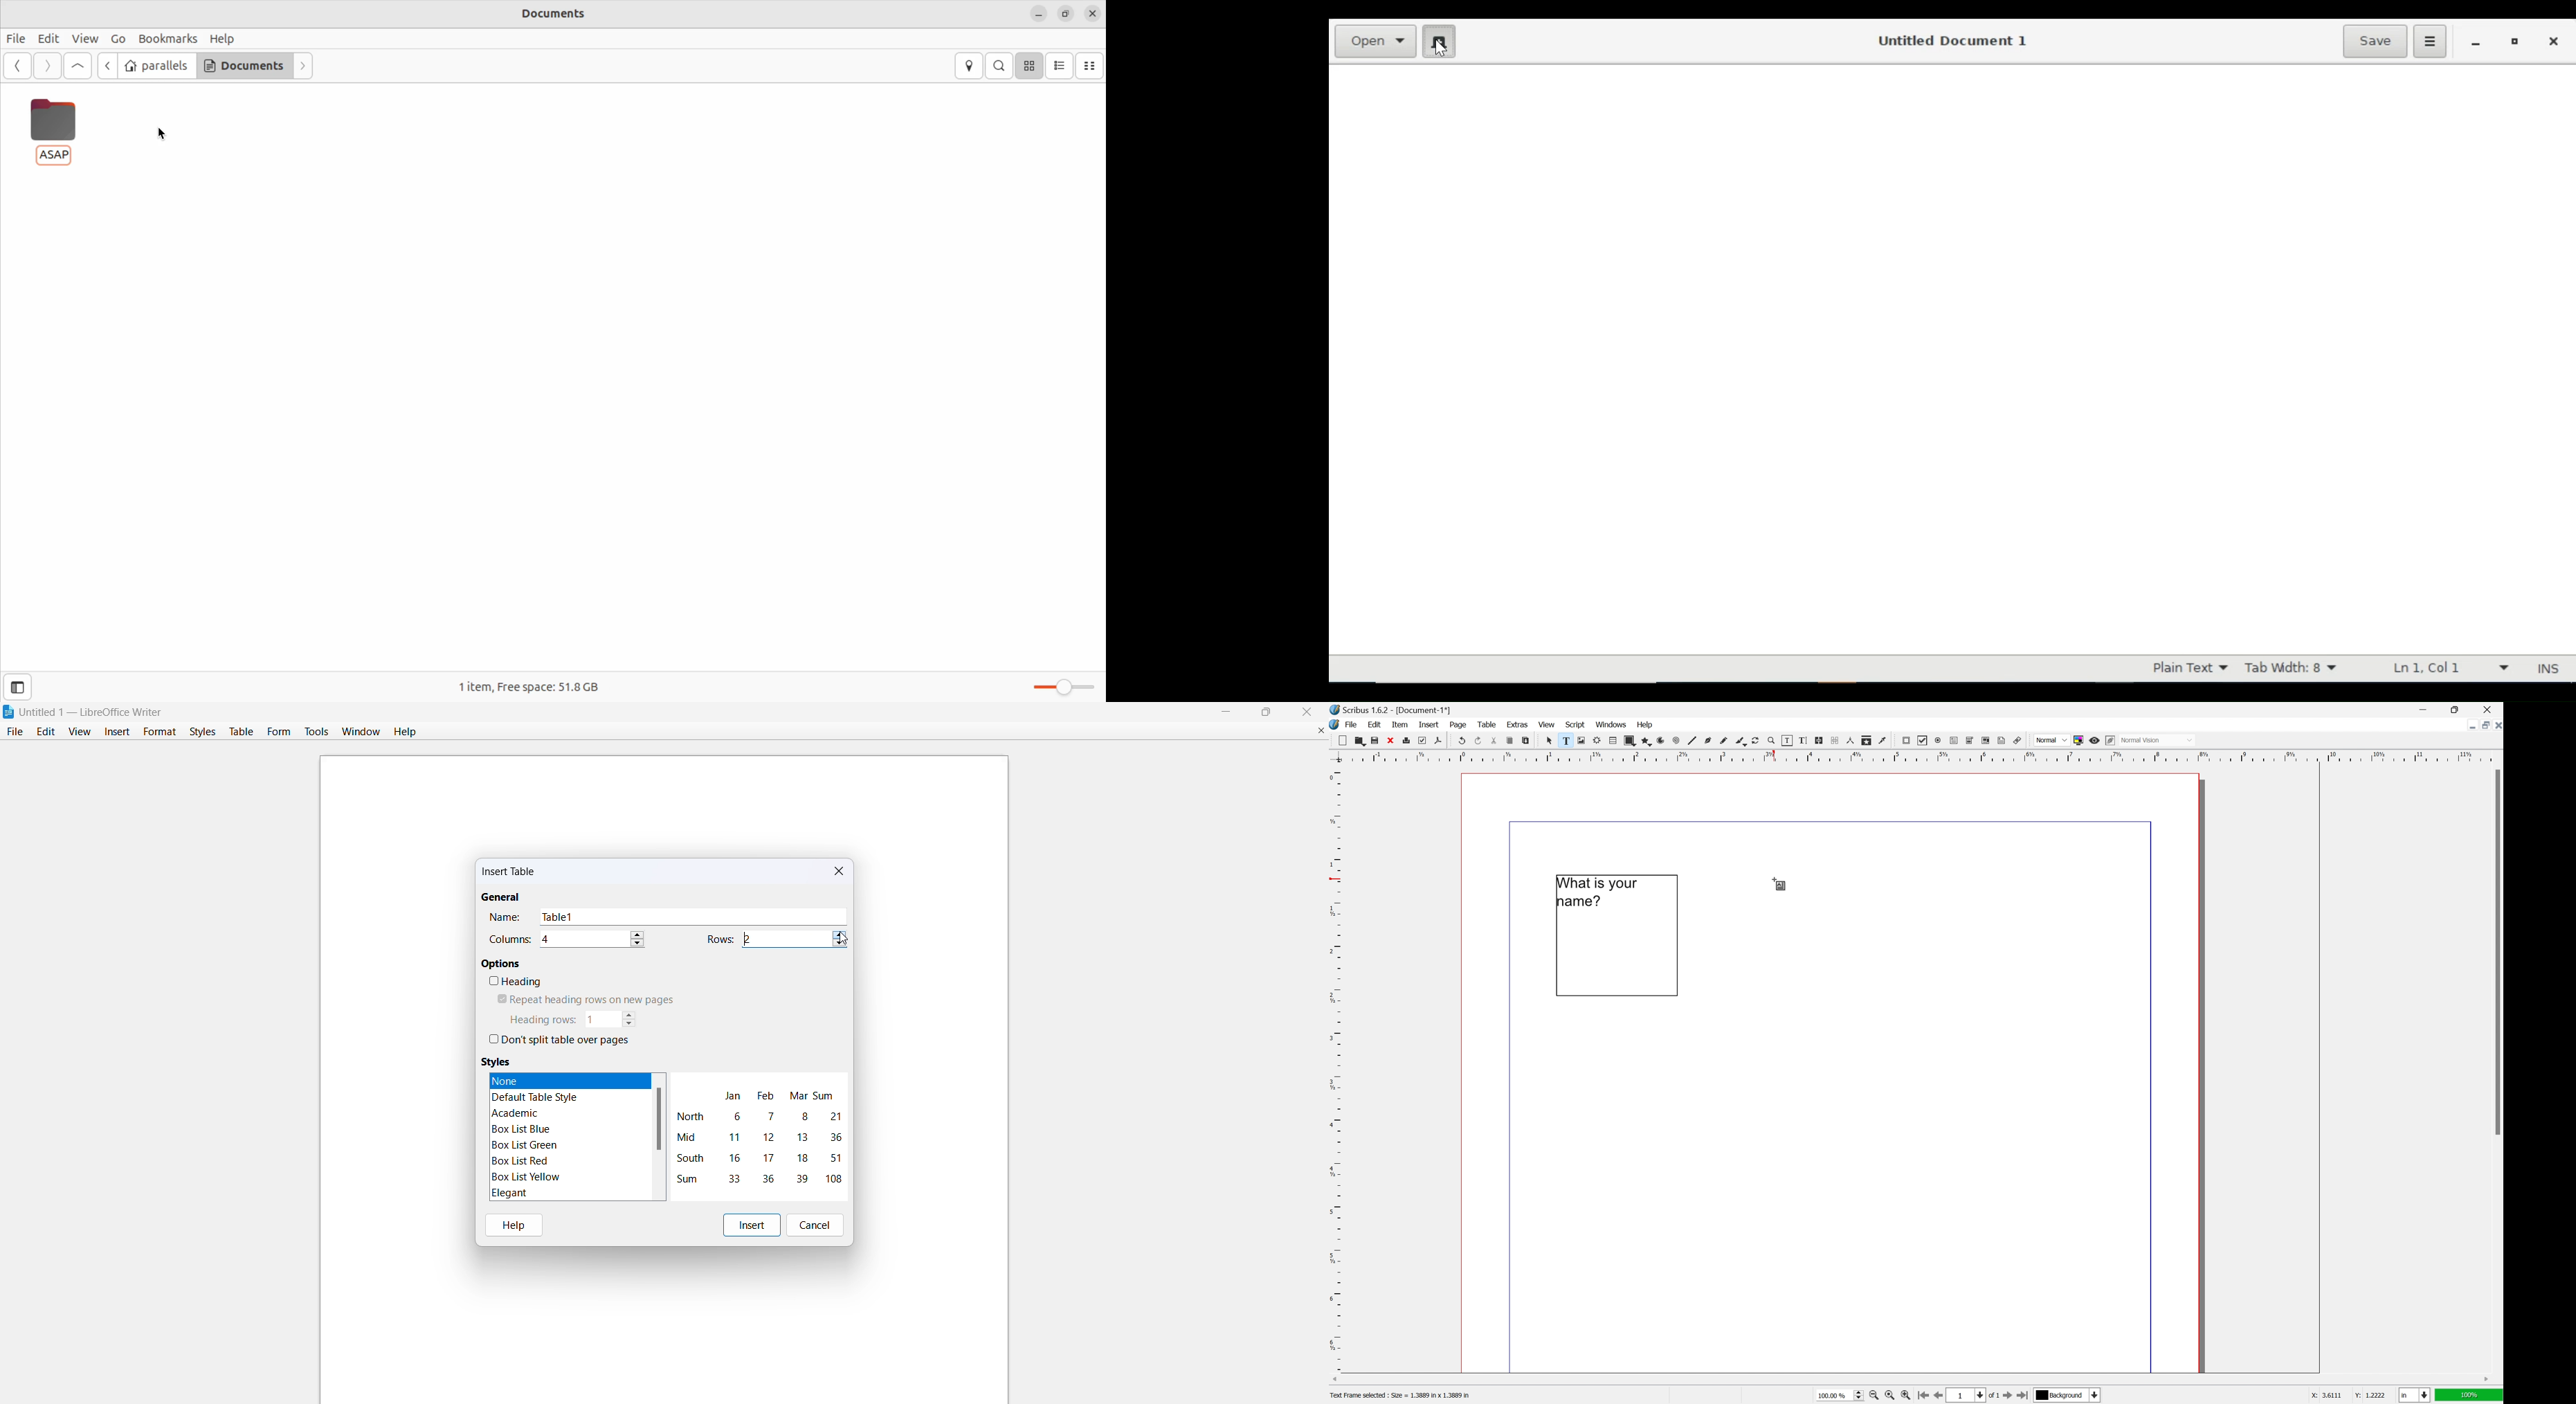 The image size is (2576, 1428). I want to click on bezier curve, so click(1708, 740).